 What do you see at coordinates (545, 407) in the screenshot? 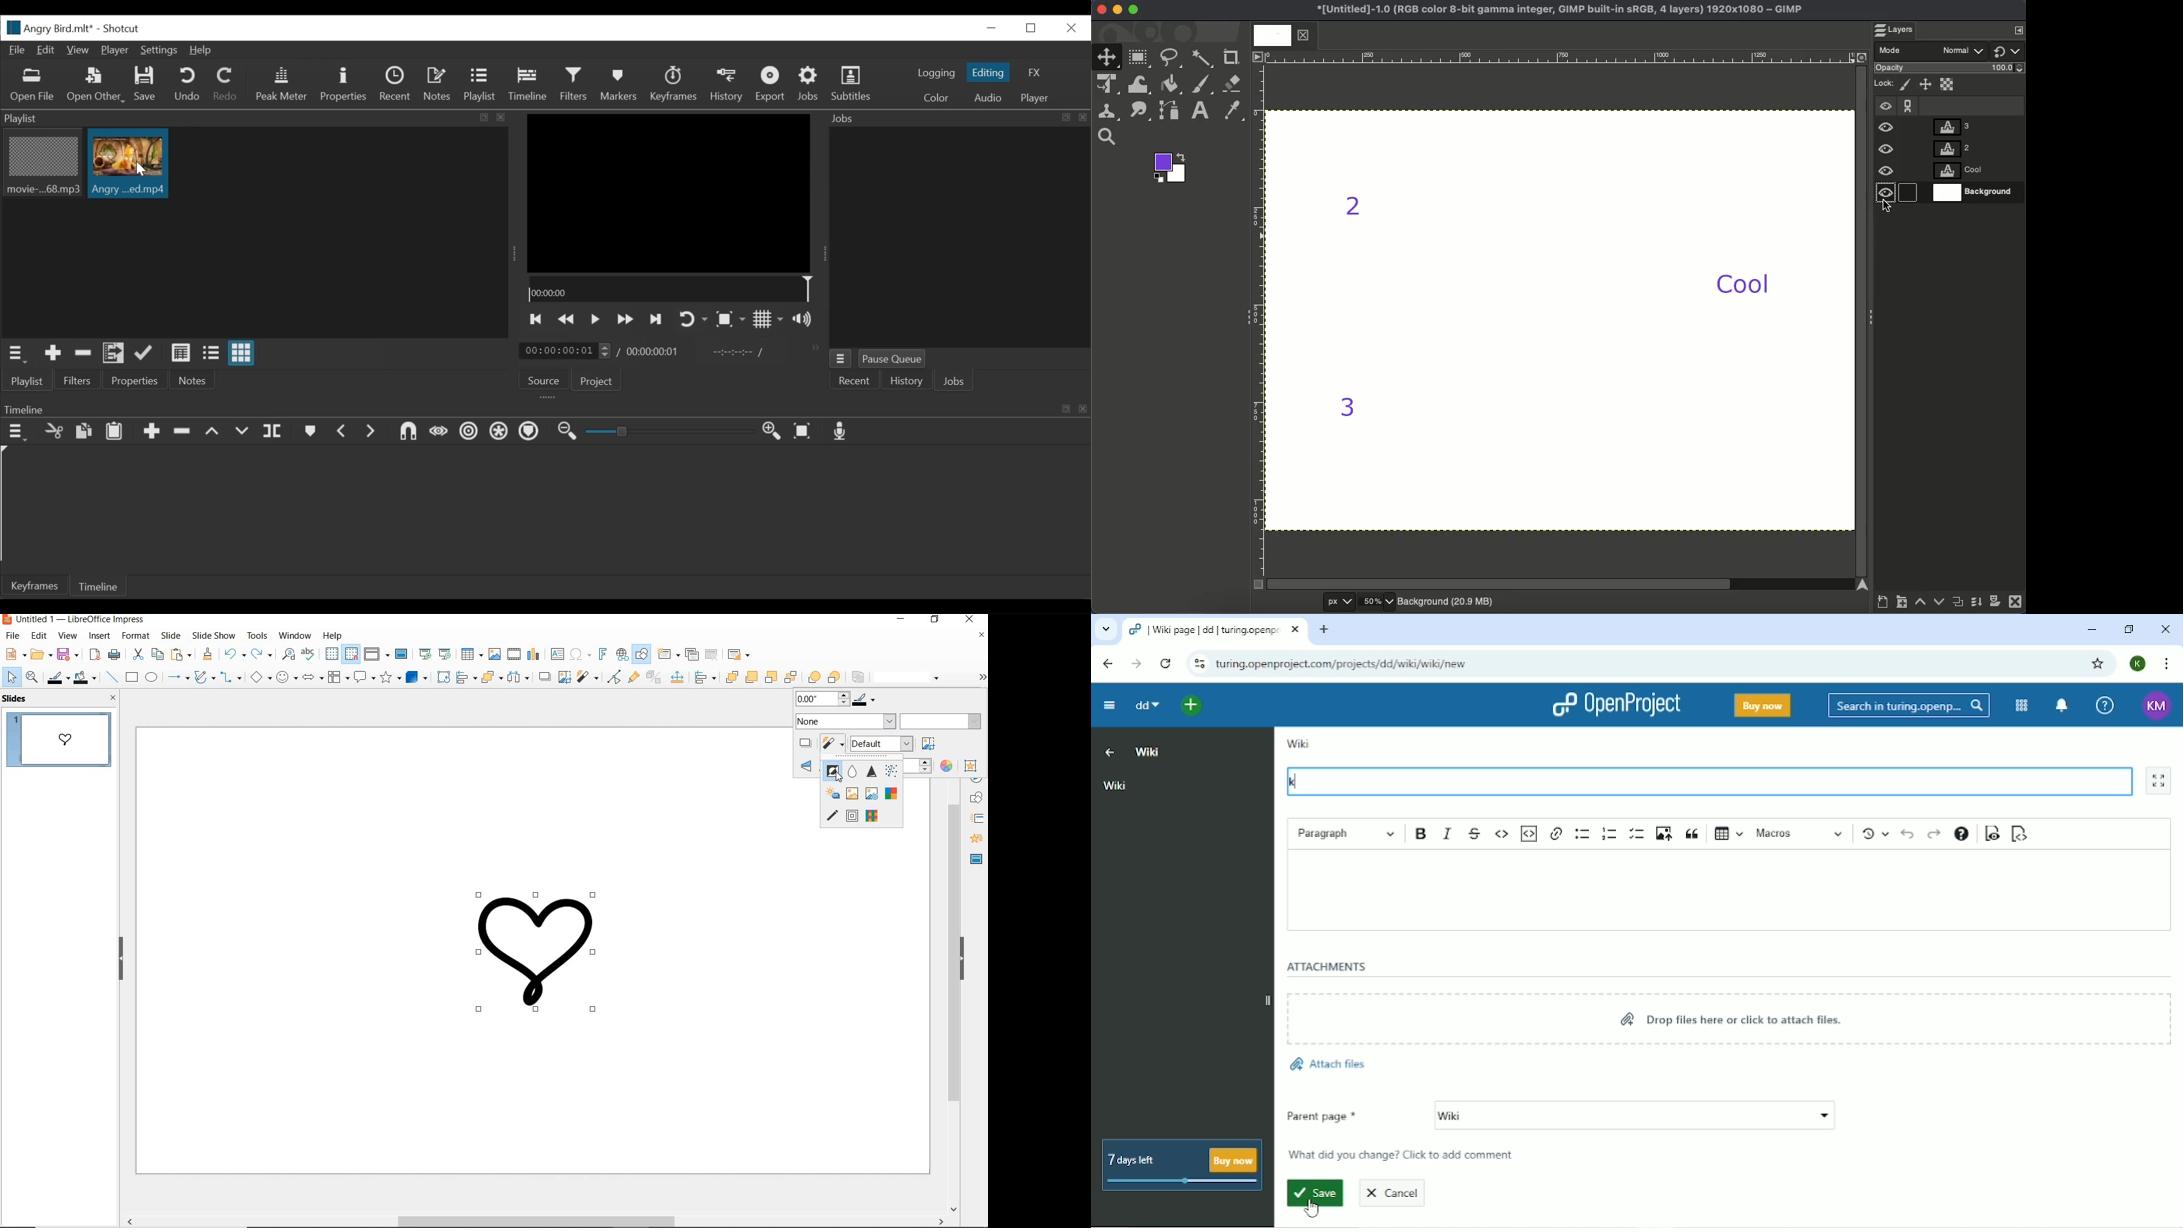
I see `Timeline` at bounding box center [545, 407].